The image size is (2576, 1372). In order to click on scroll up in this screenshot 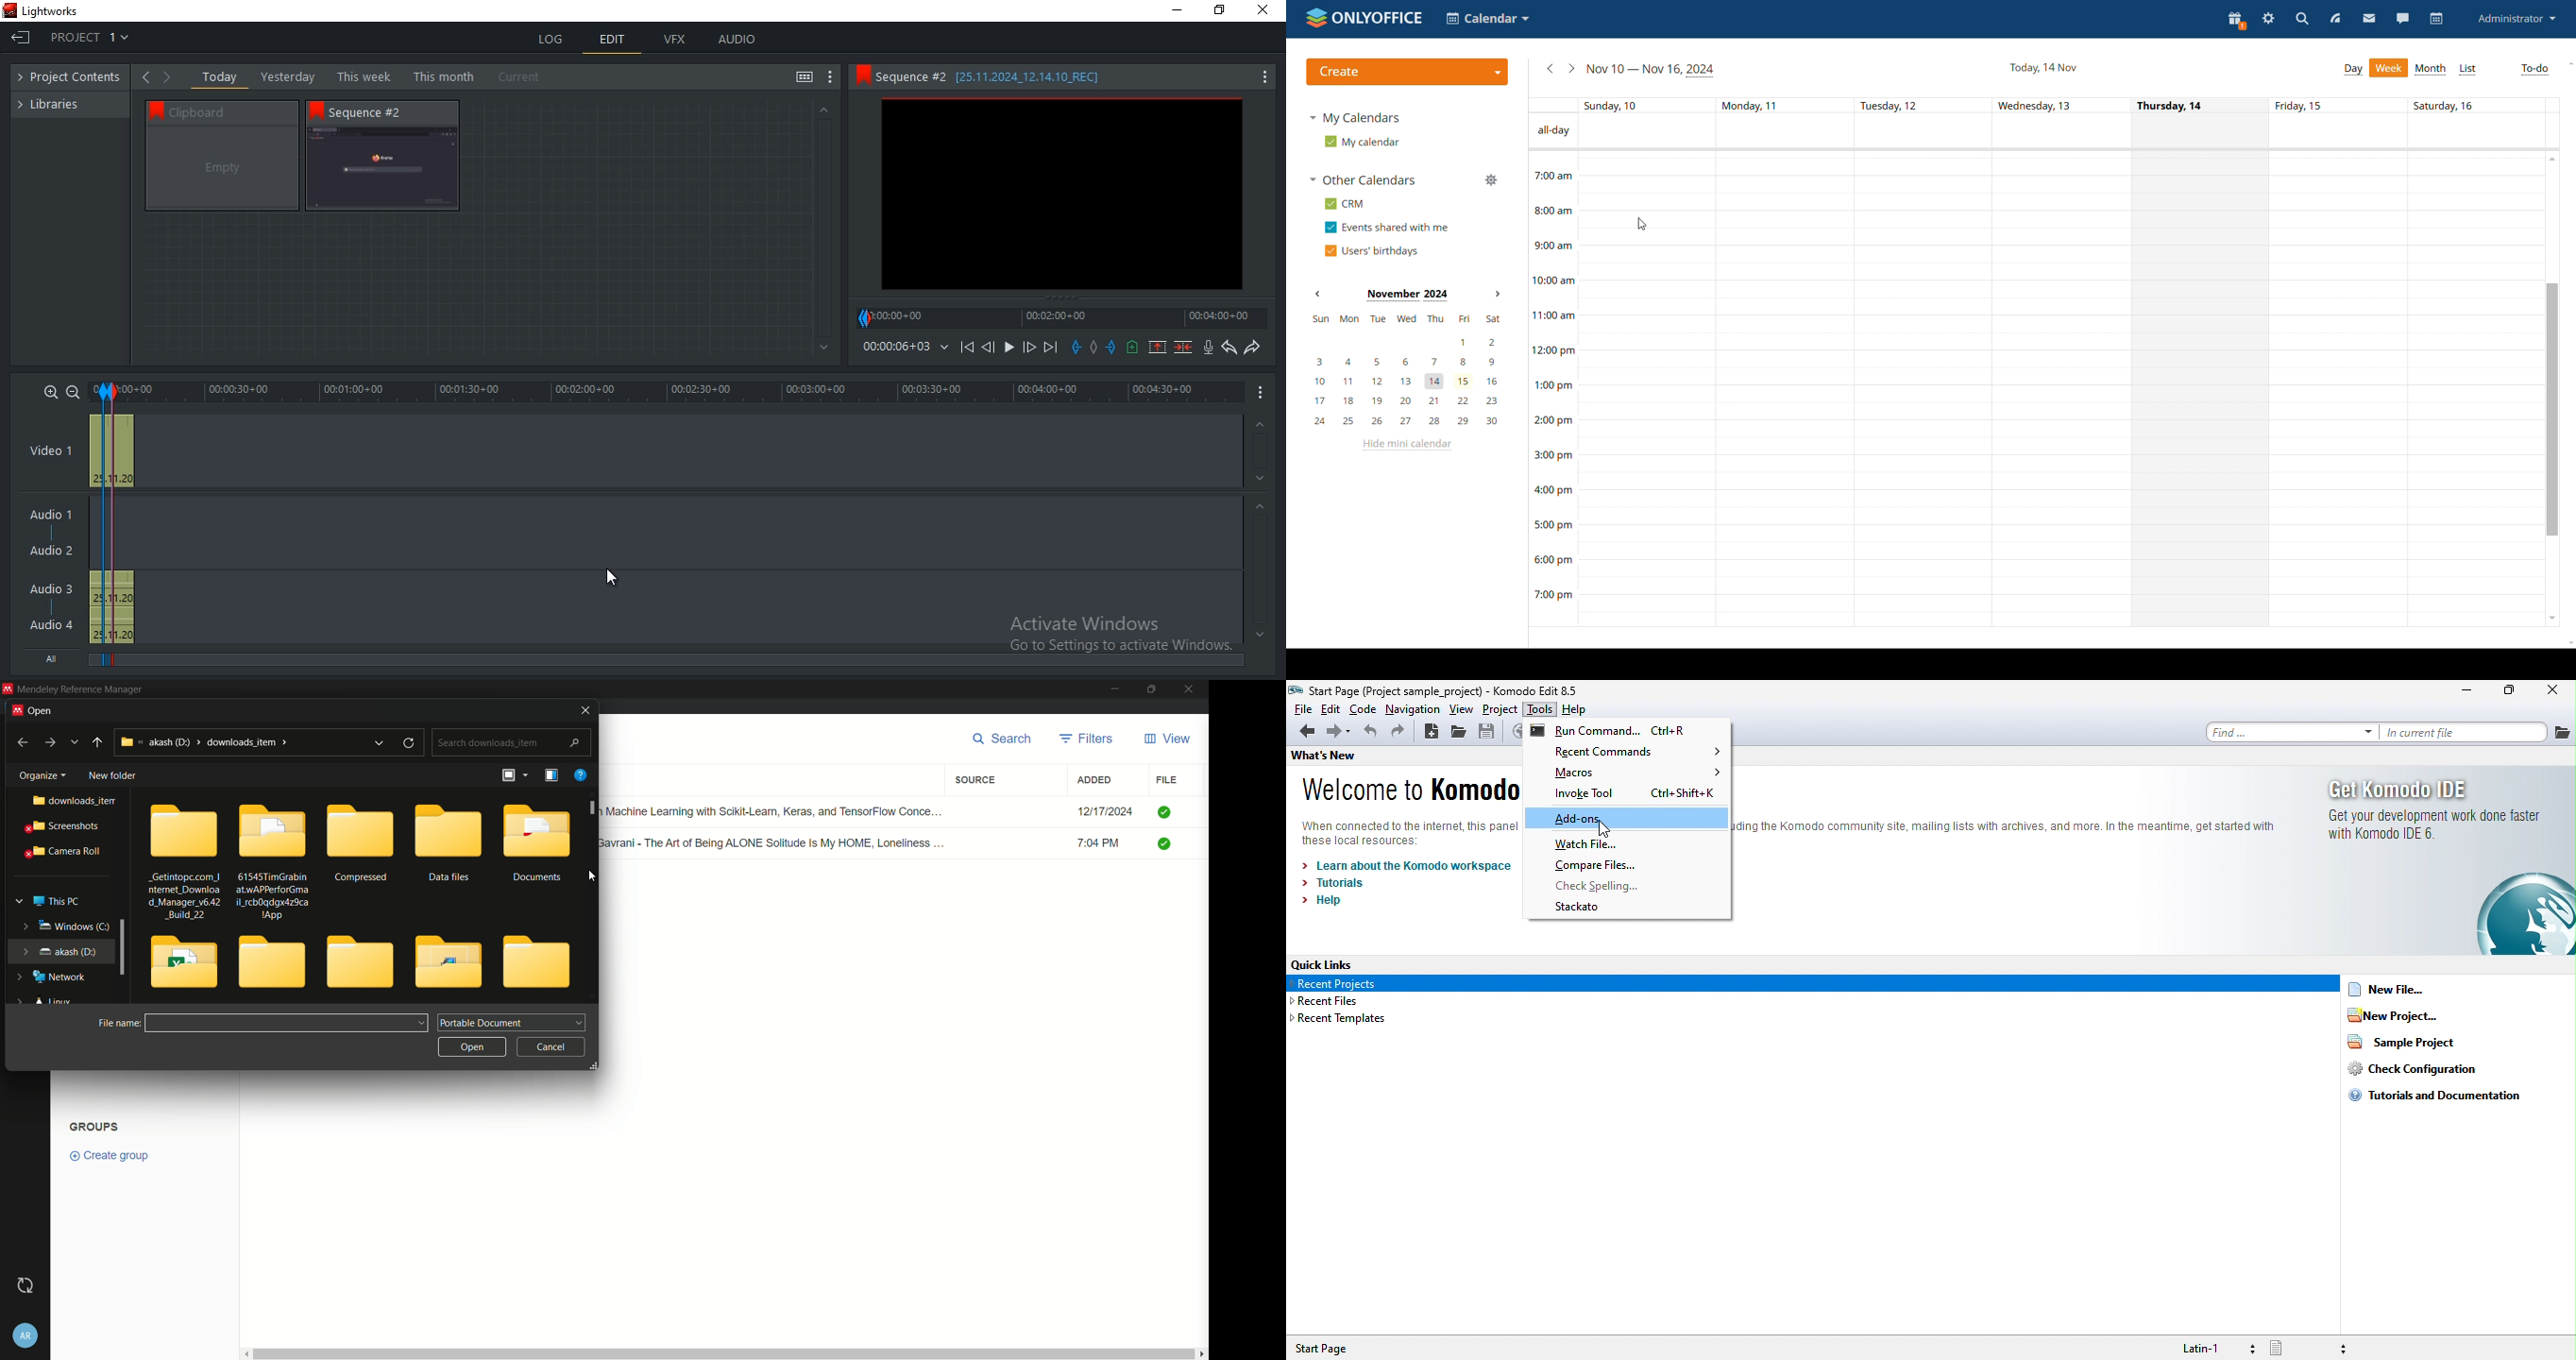, I will do `click(2551, 159)`.